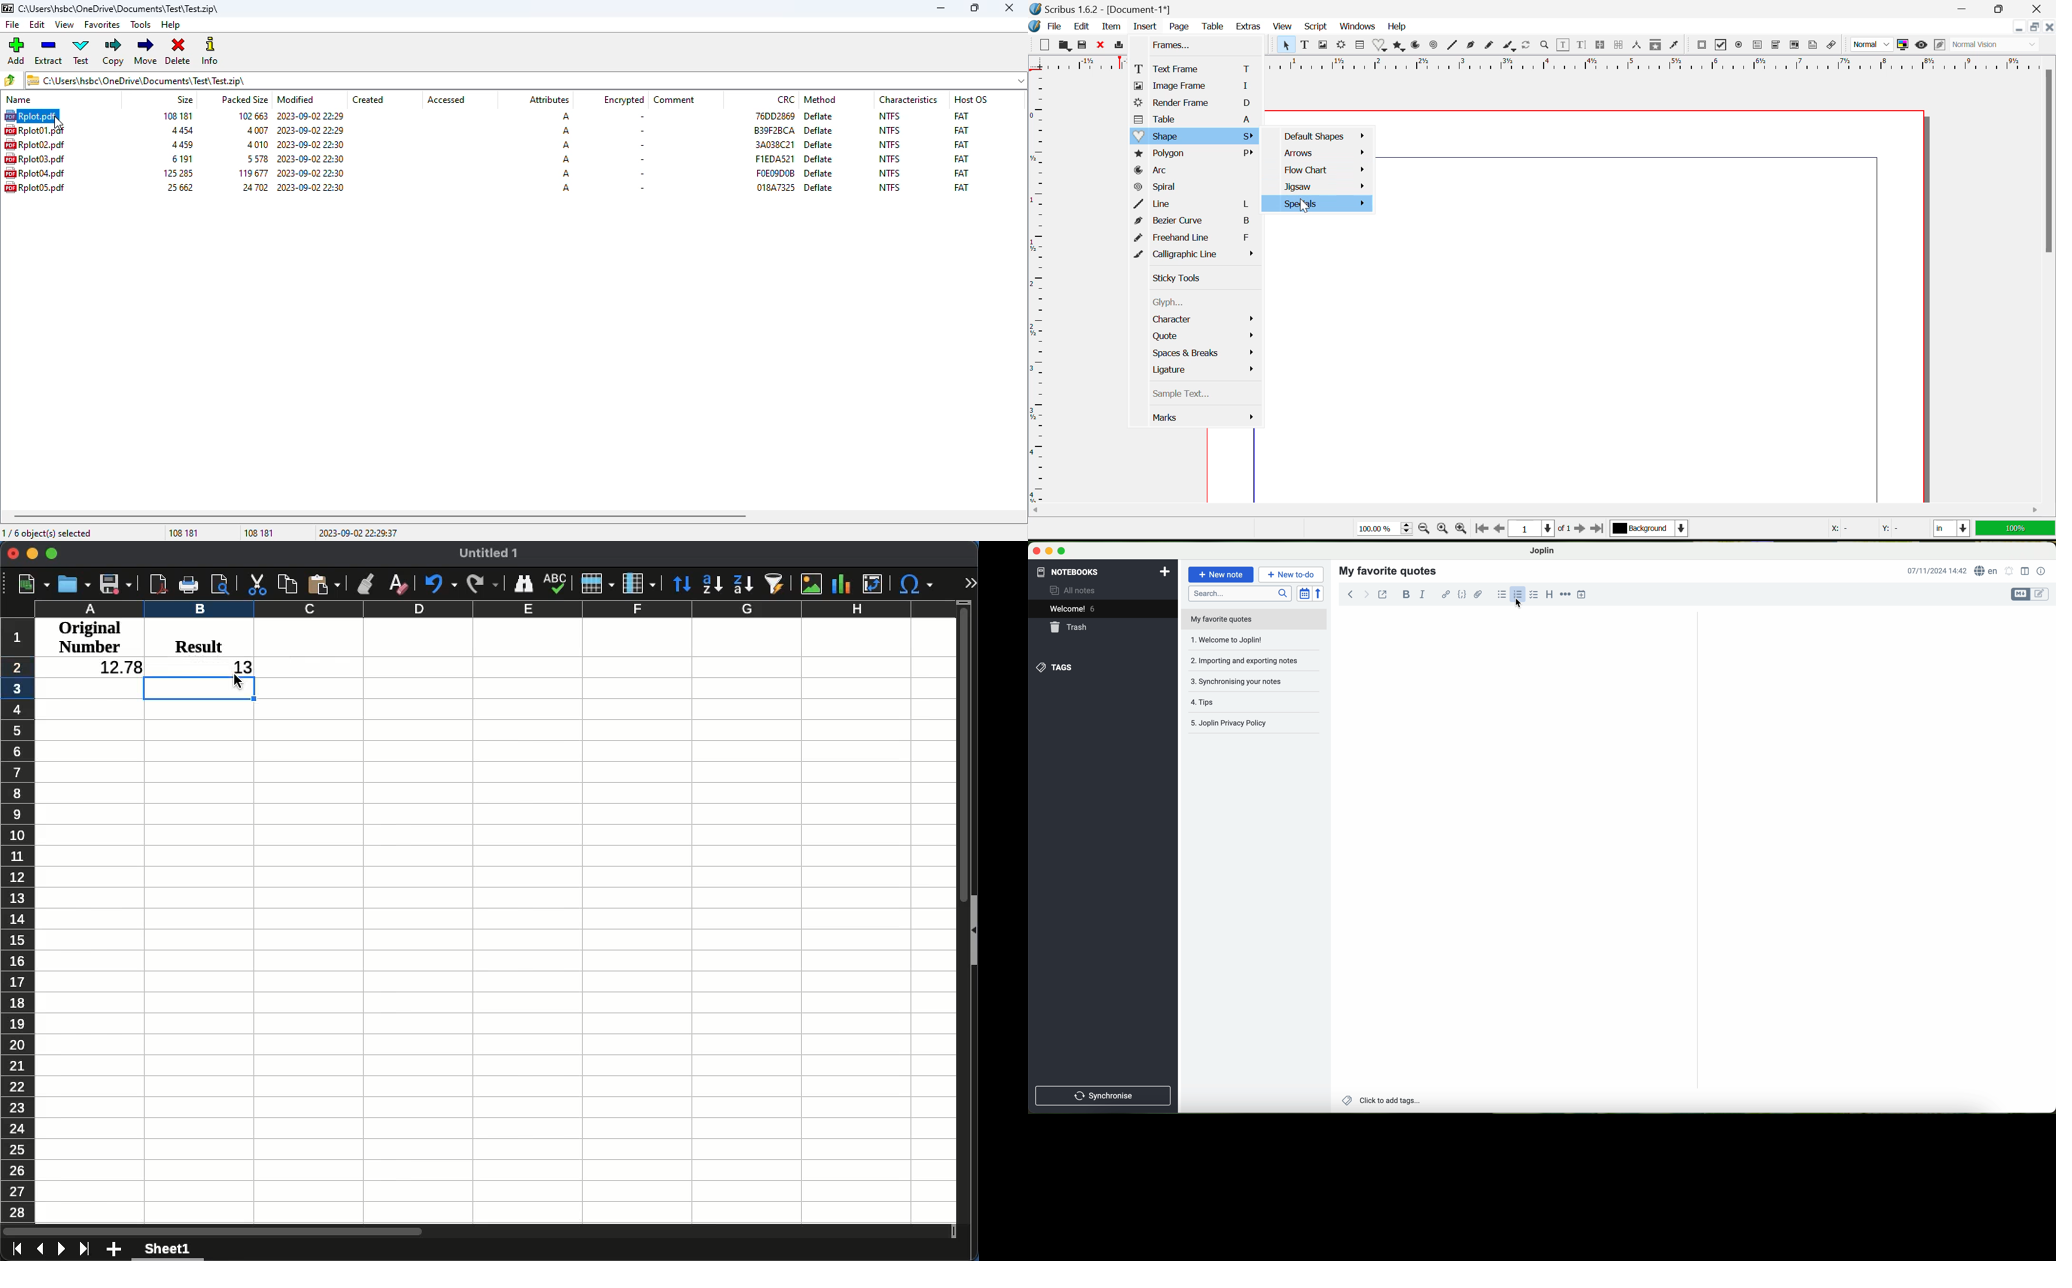 Image resolution: width=2072 pixels, height=1288 pixels. Describe the element at coordinates (1286, 45) in the screenshot. I see `Select` at that location.